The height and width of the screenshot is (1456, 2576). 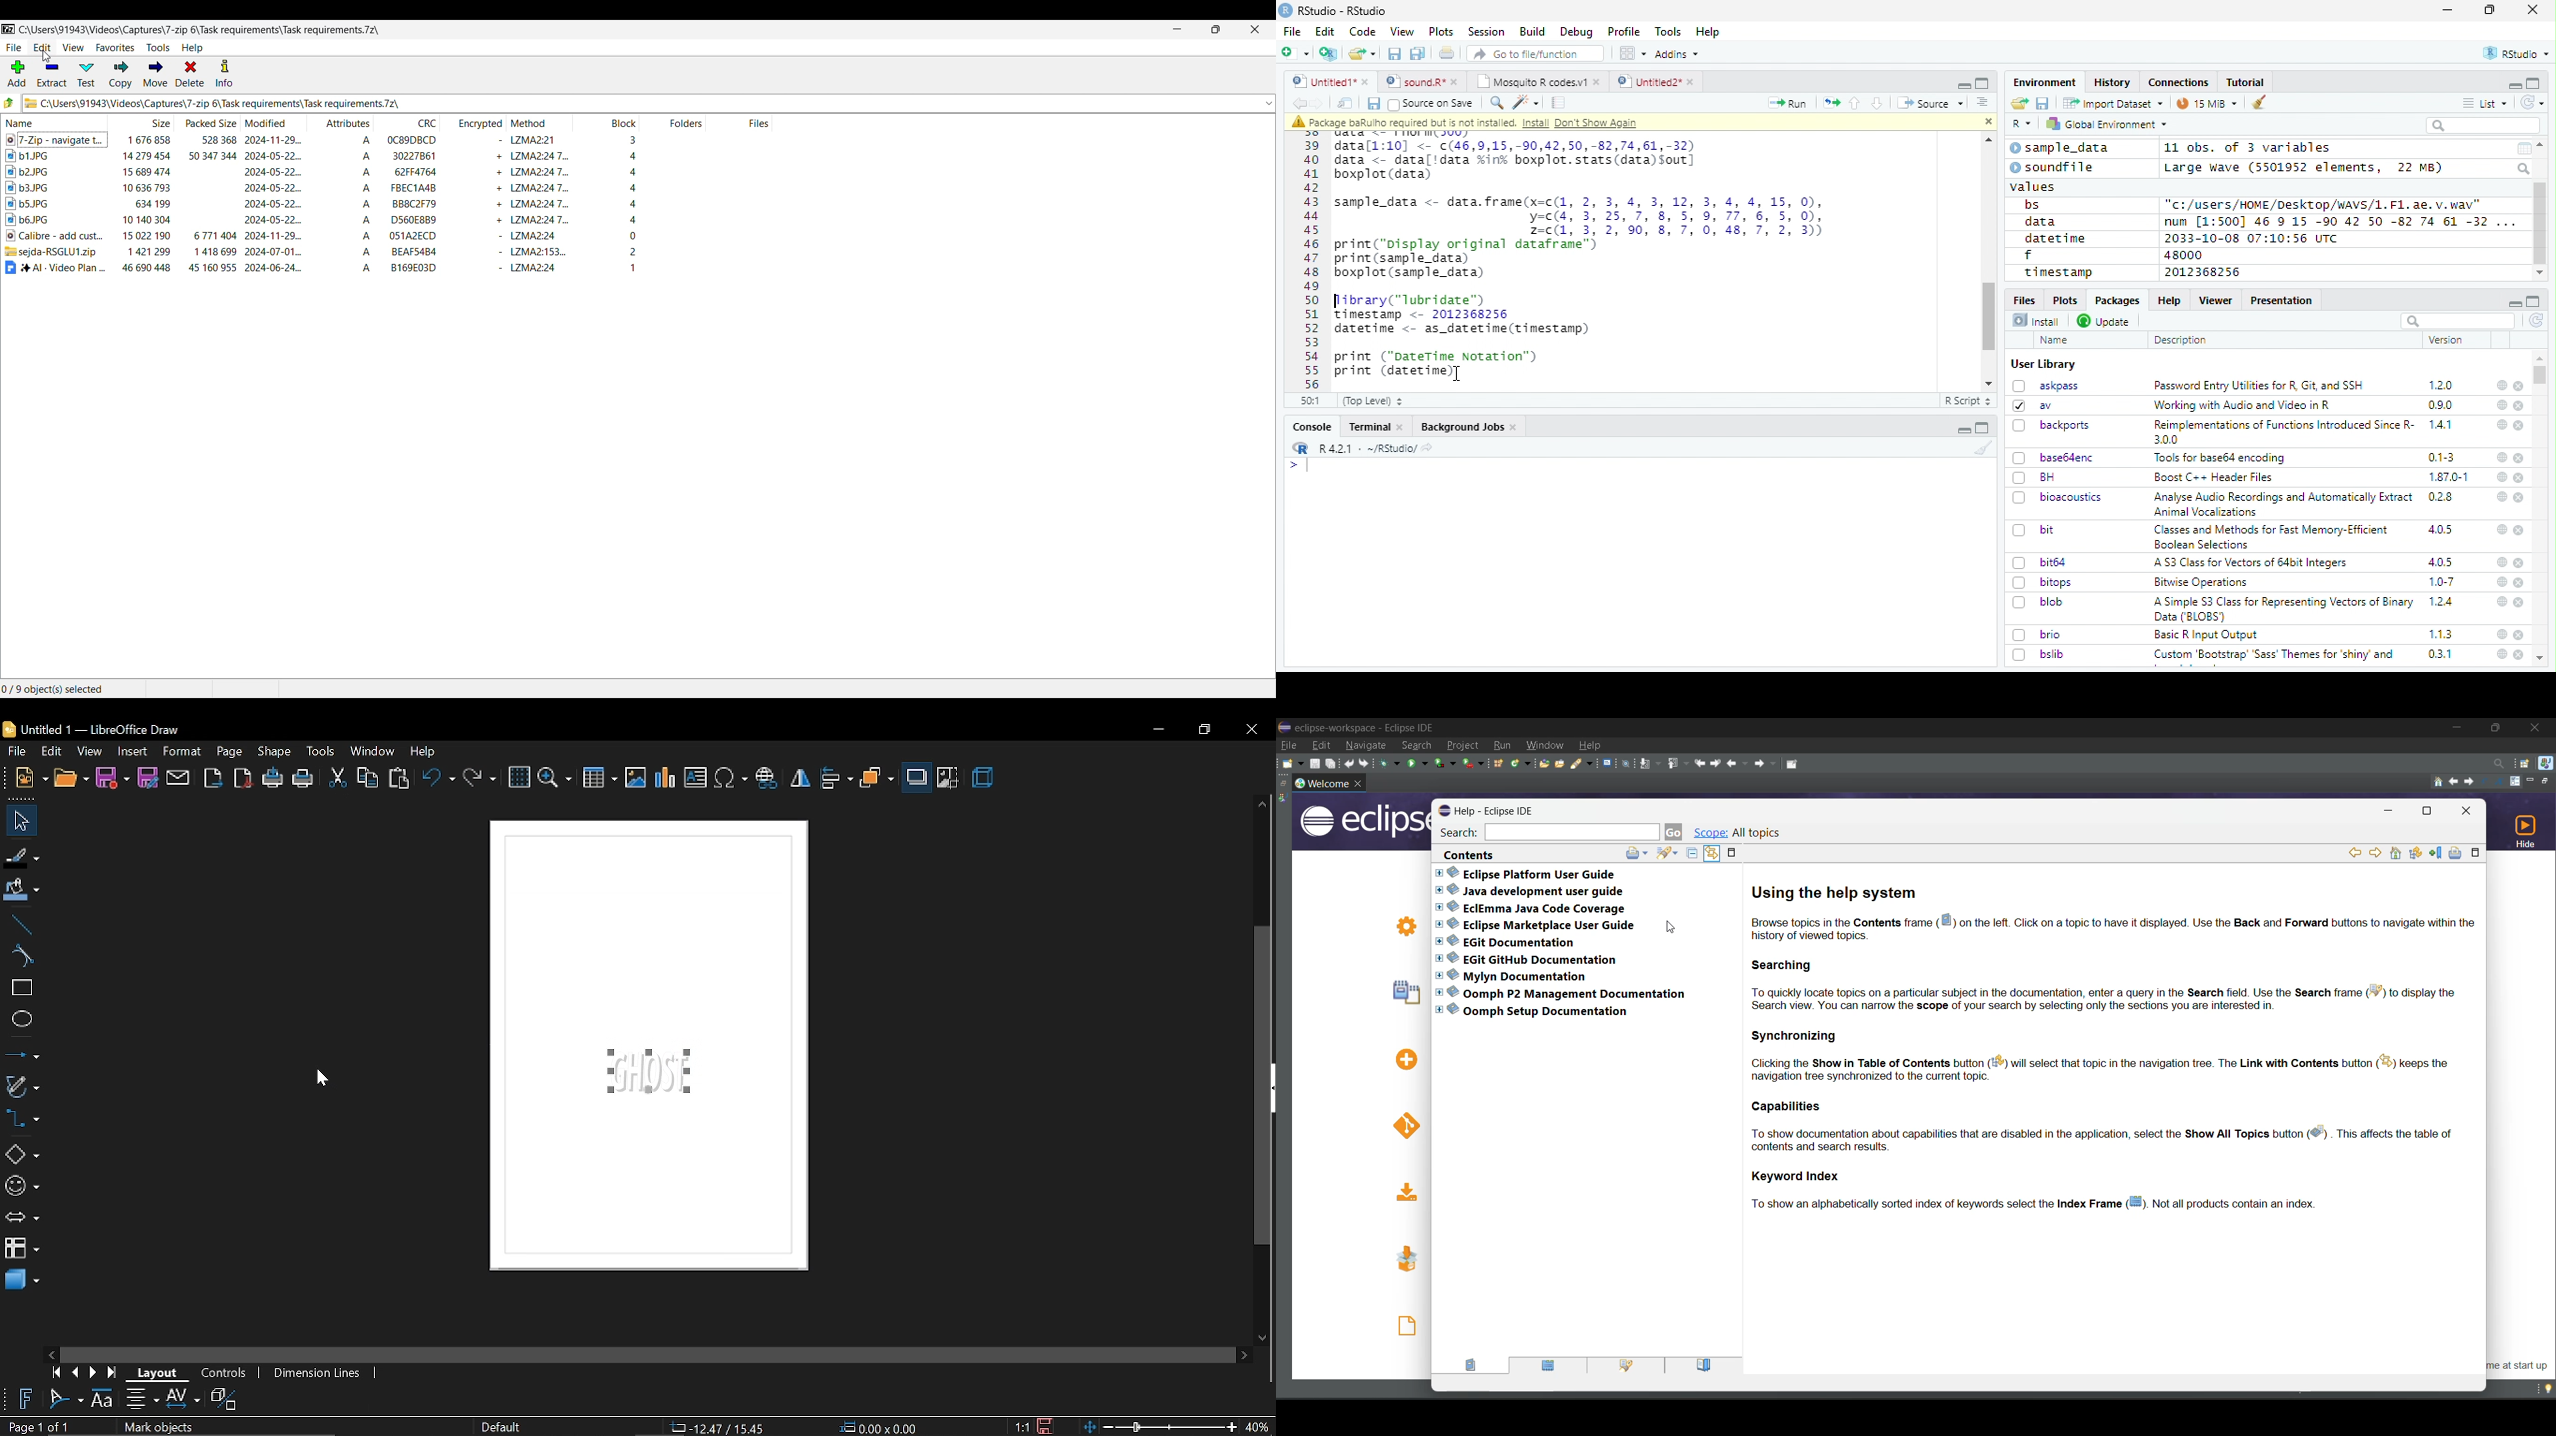 I want to click on Session, so click(x=1485, y=32).